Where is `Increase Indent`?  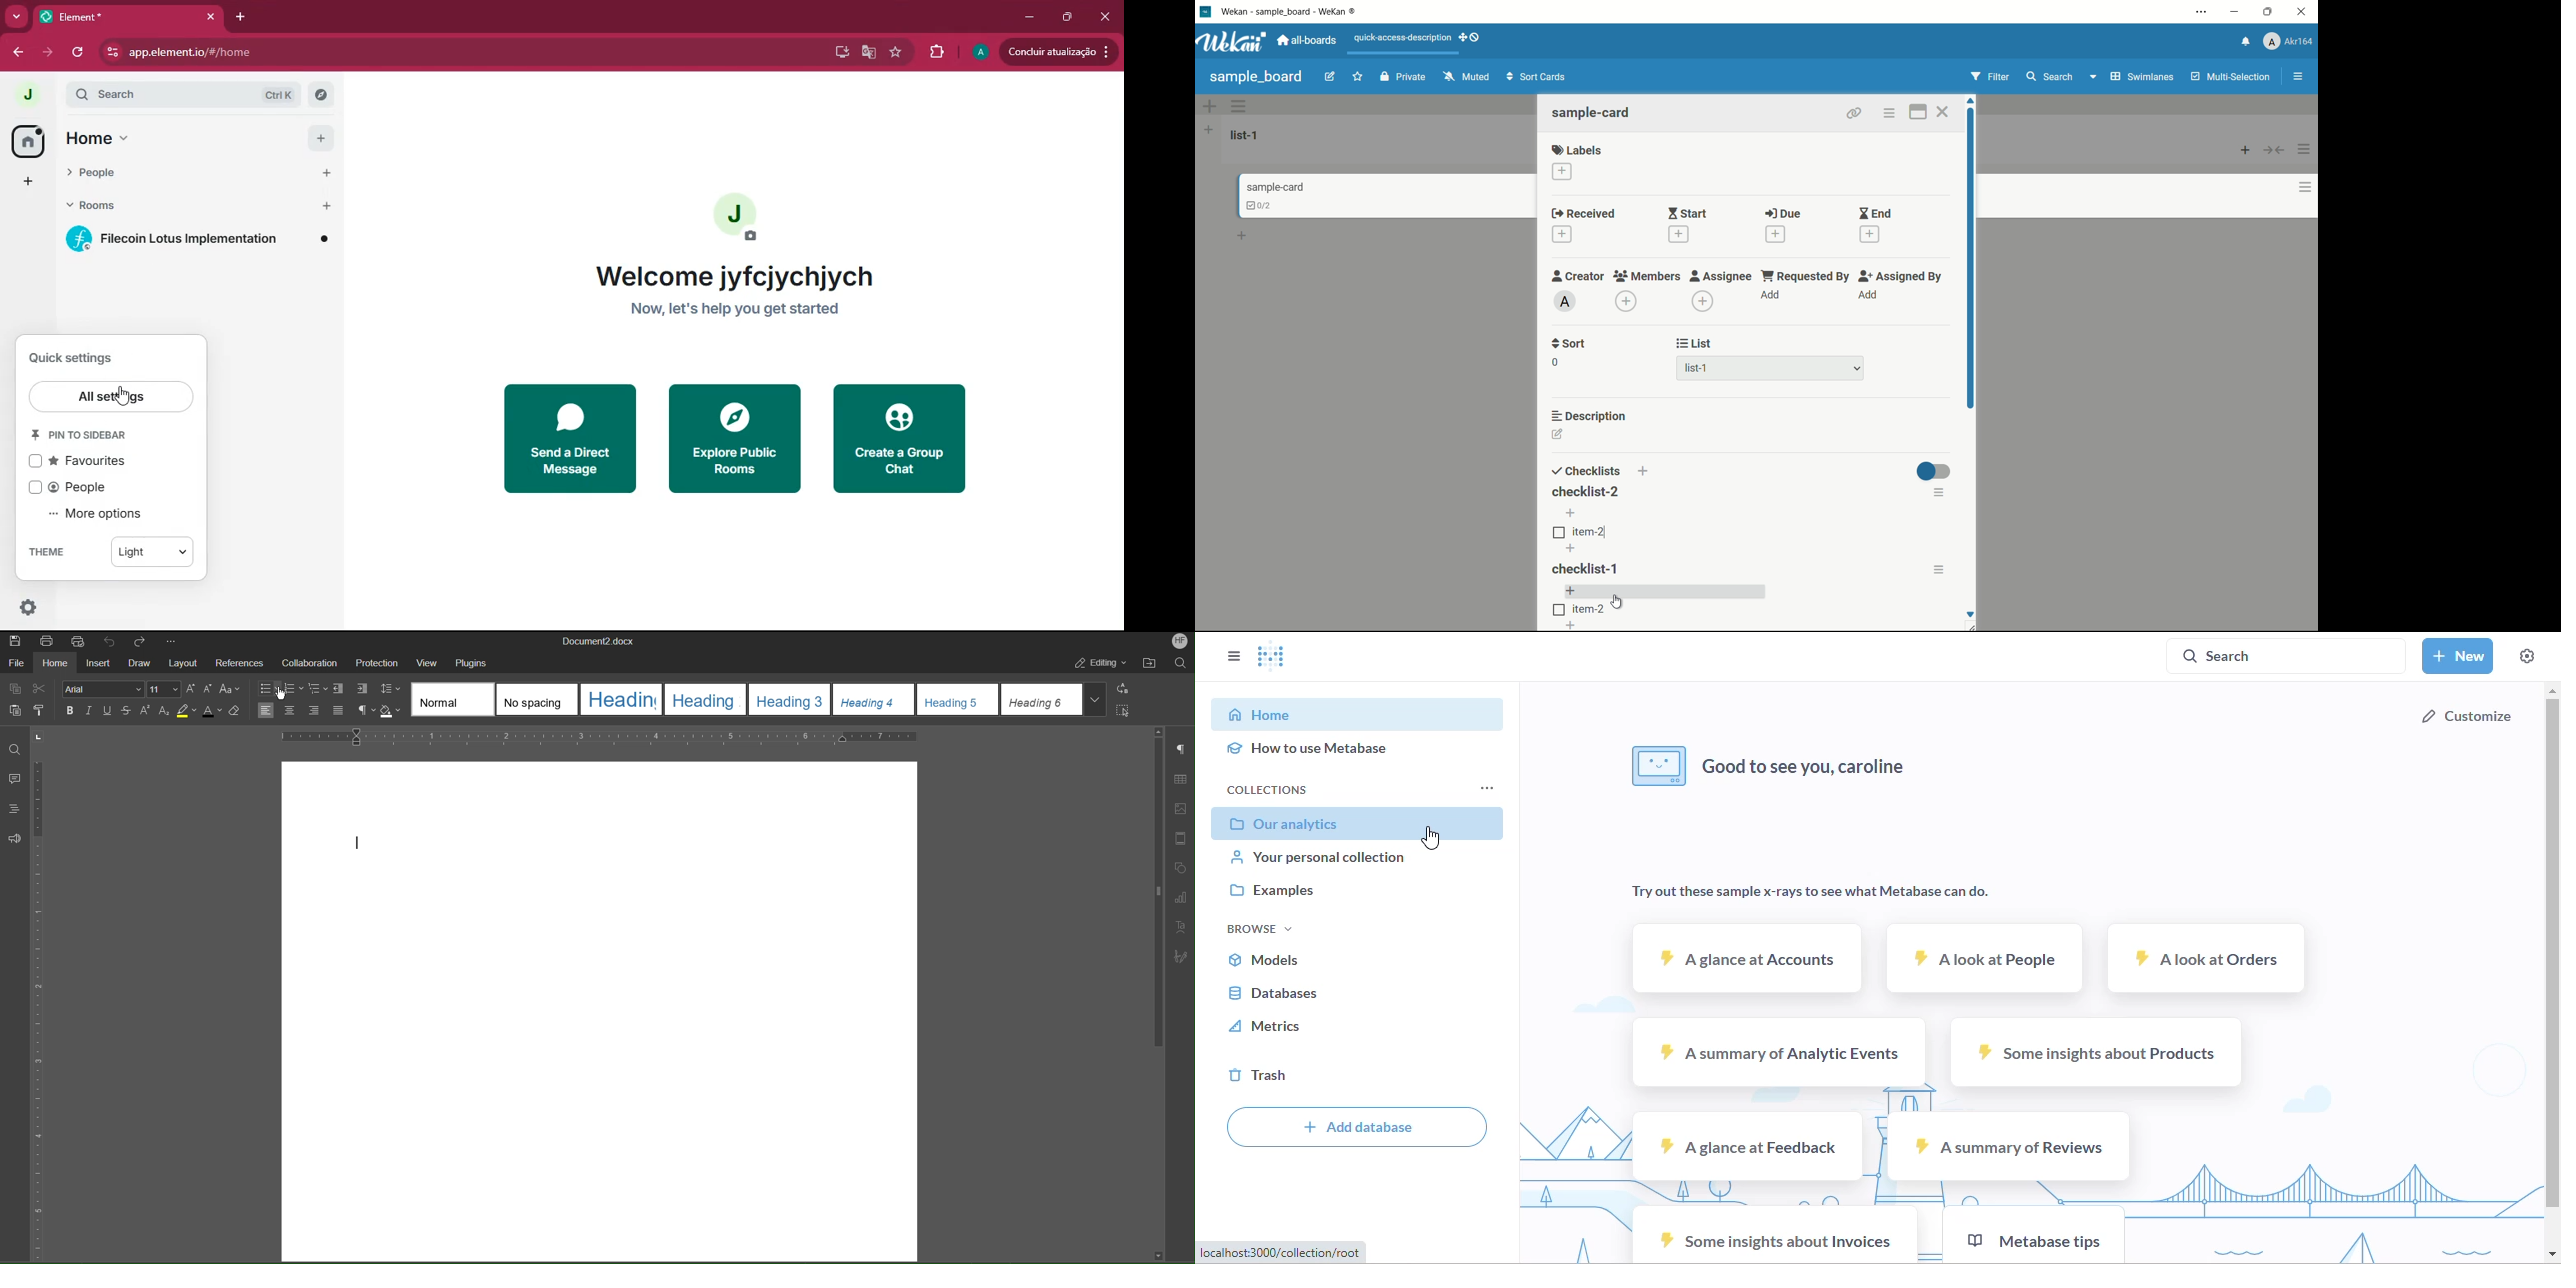
Increase Indent is located at coordinates (365, 686).